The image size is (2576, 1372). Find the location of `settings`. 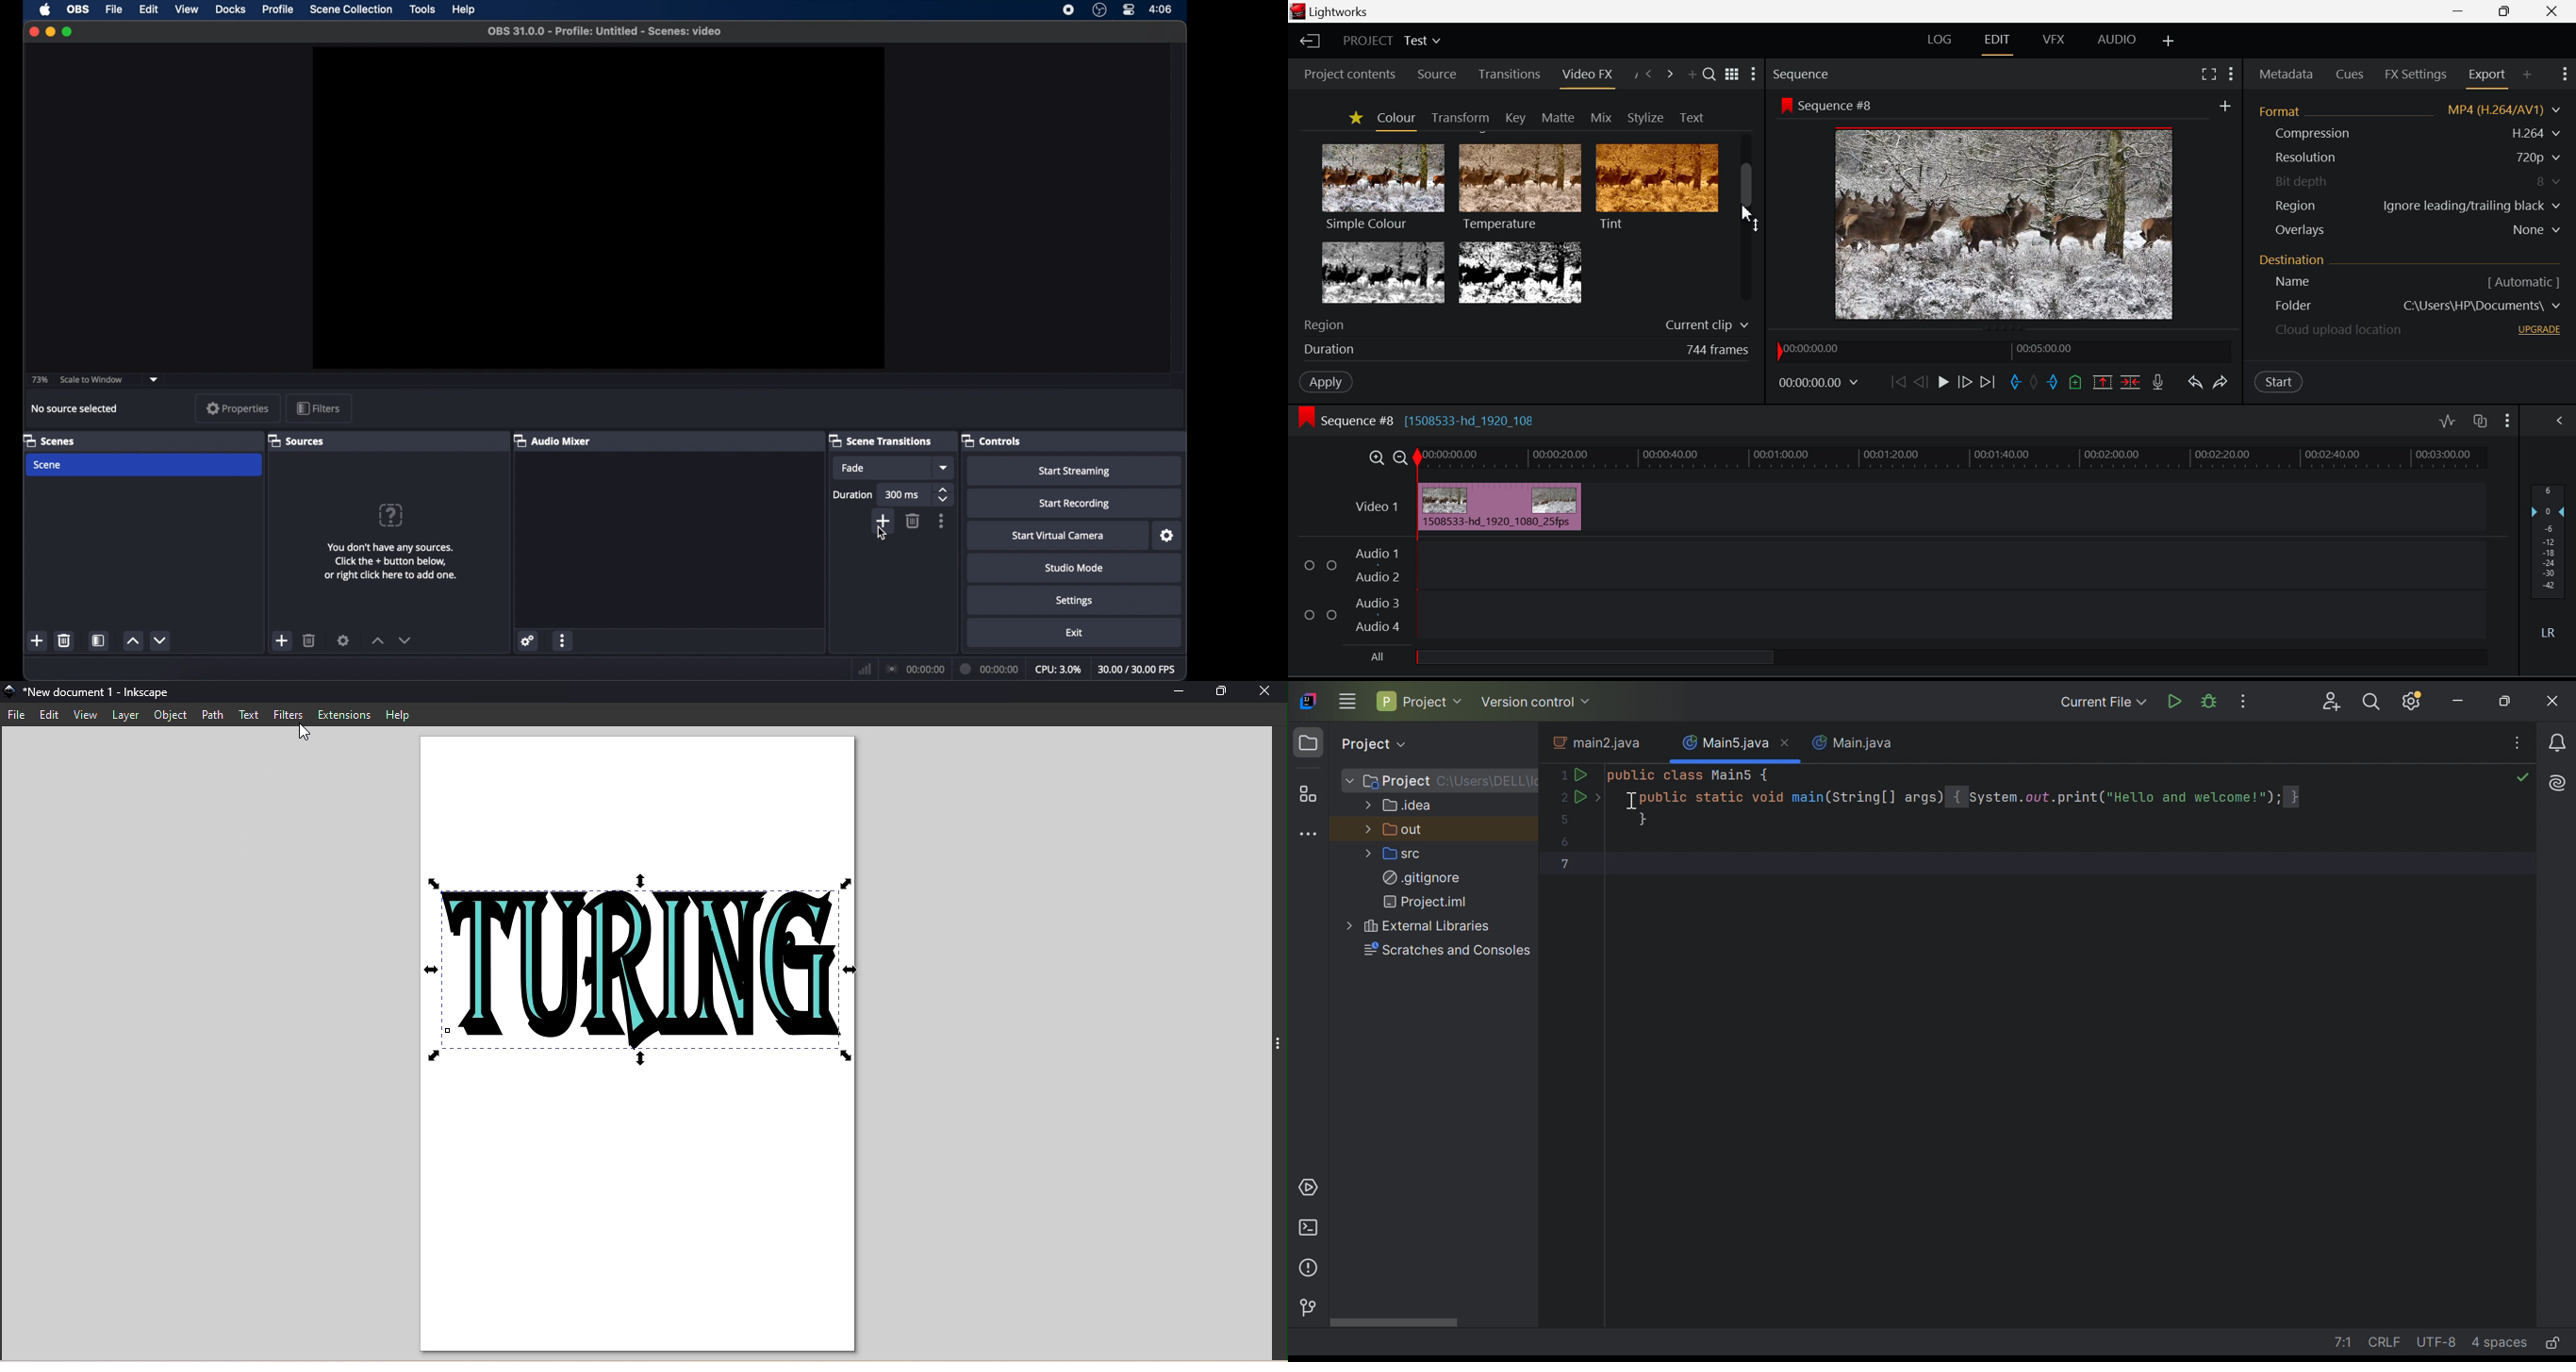

settings is located at coordinates (1074, 601).